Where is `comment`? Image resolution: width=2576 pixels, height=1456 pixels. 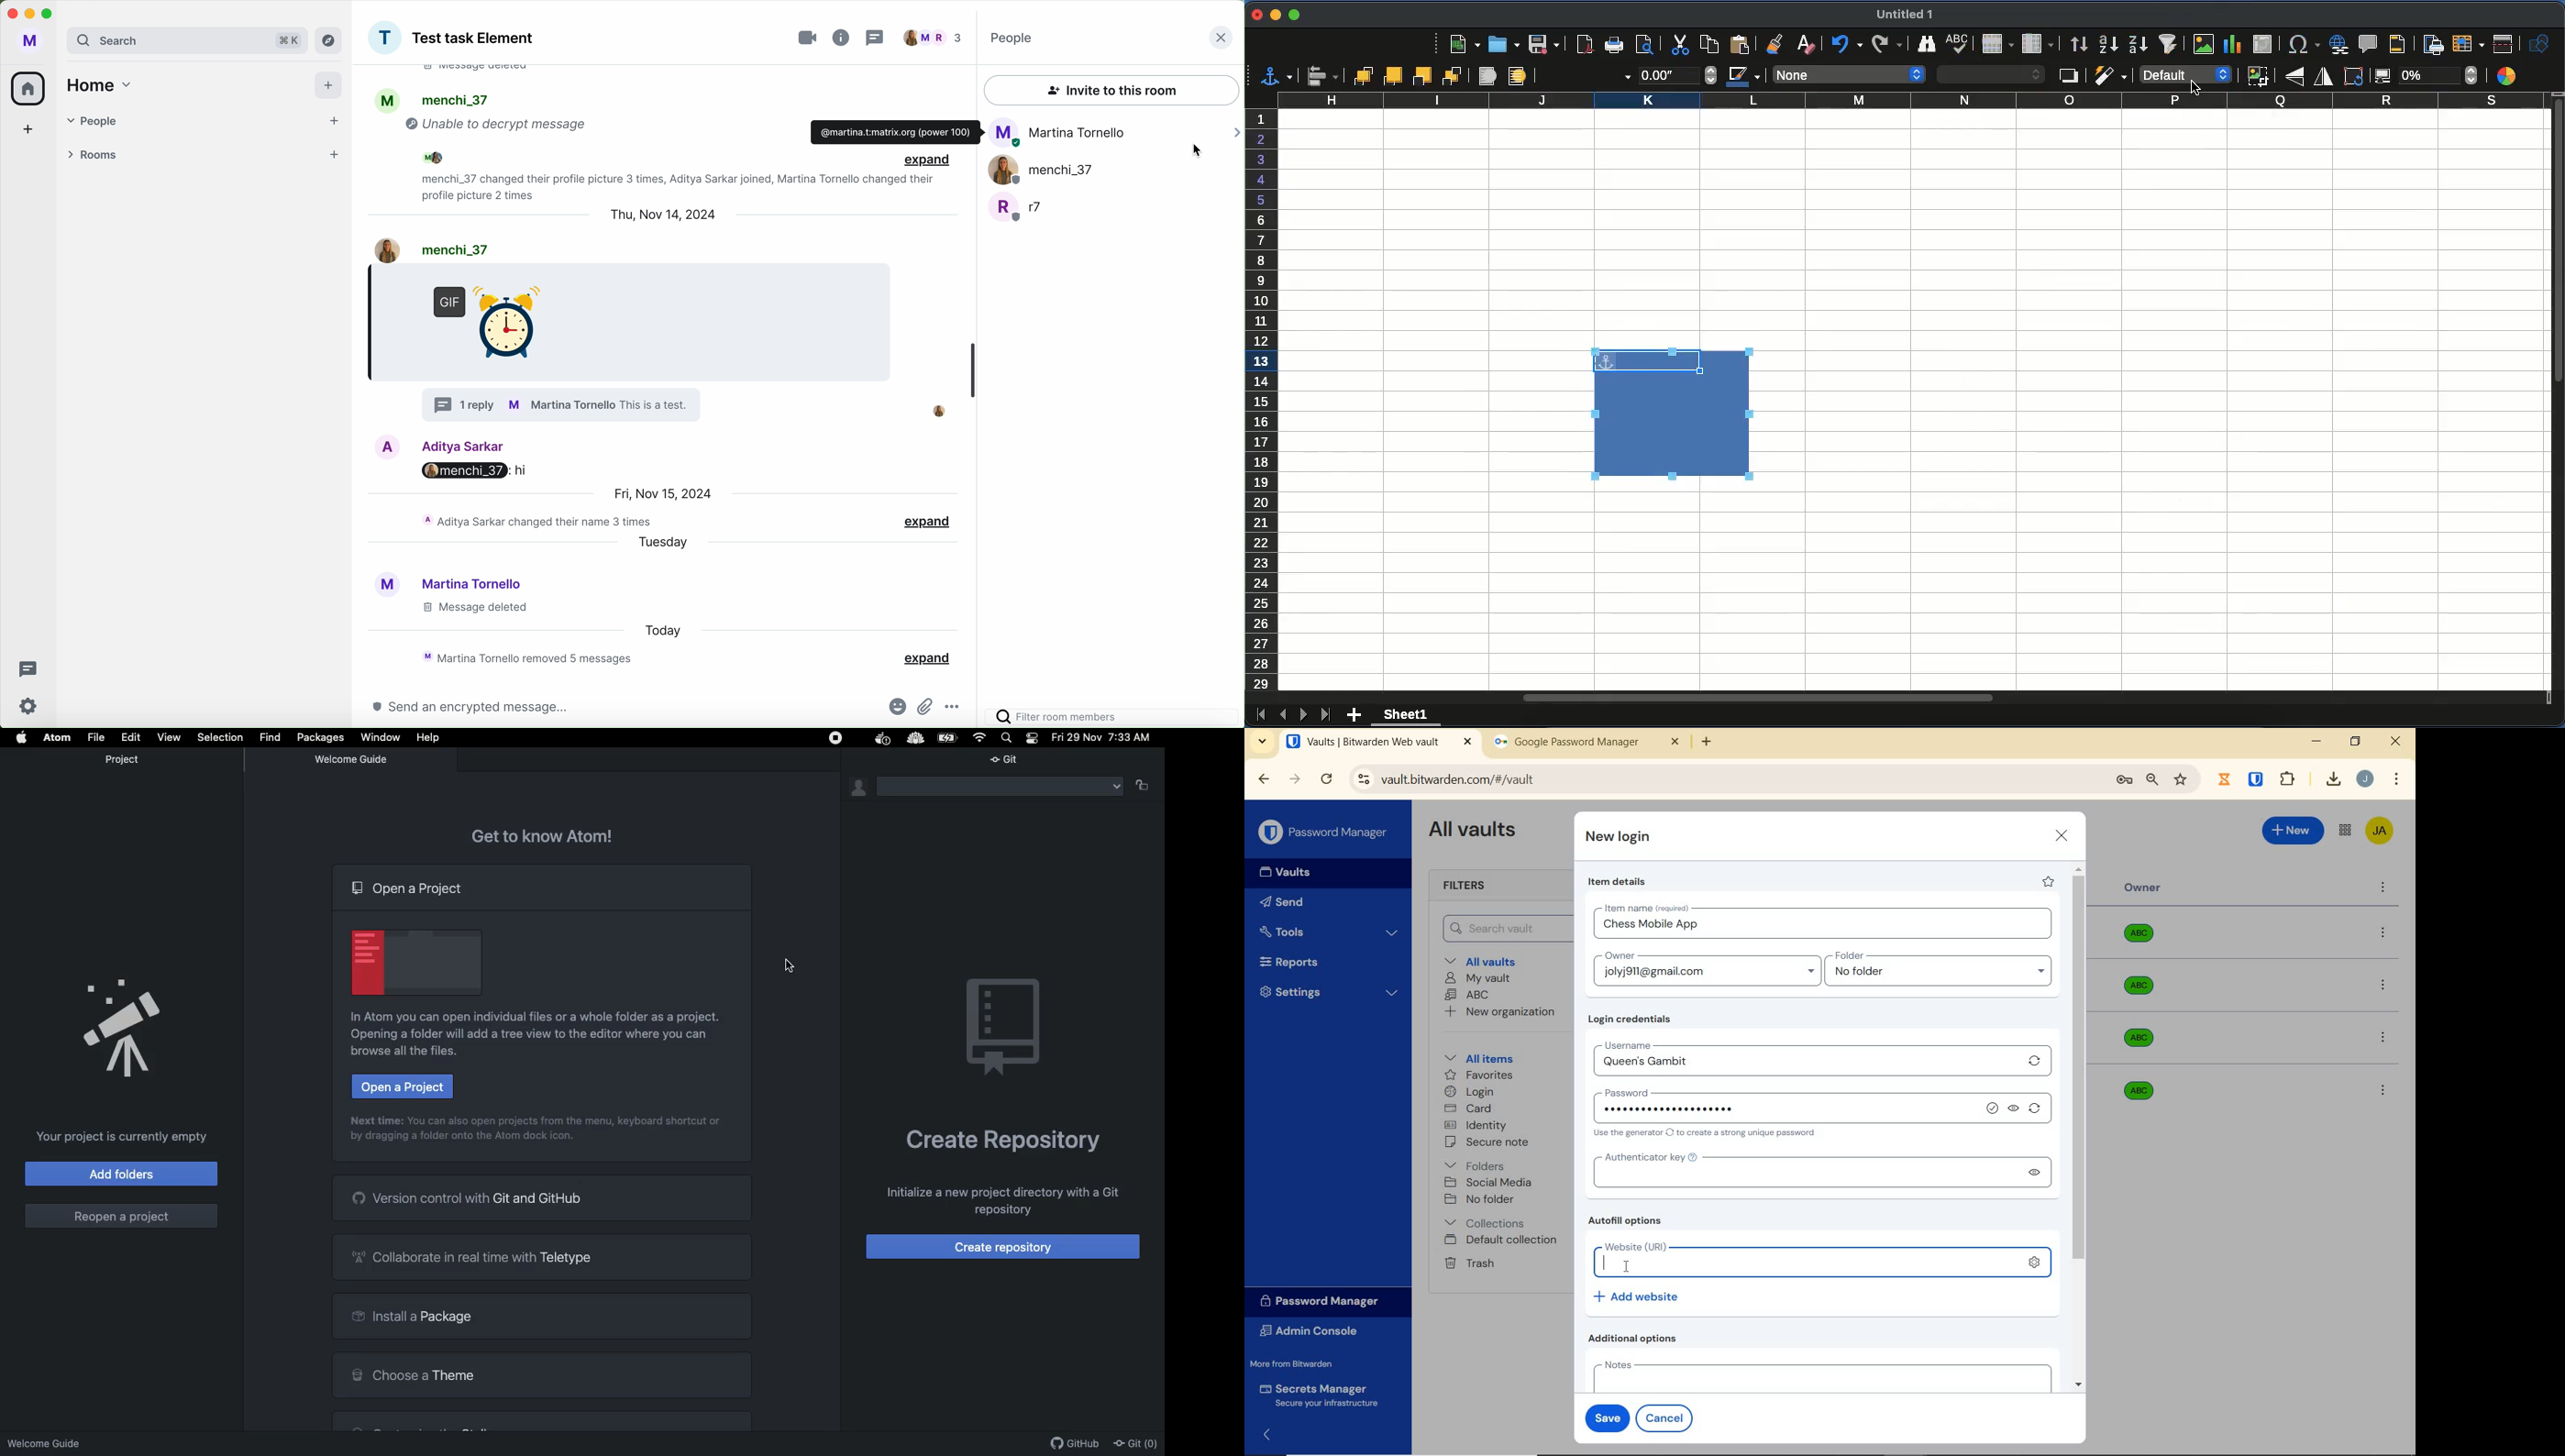
comment is located at coordinates (2369, 43).